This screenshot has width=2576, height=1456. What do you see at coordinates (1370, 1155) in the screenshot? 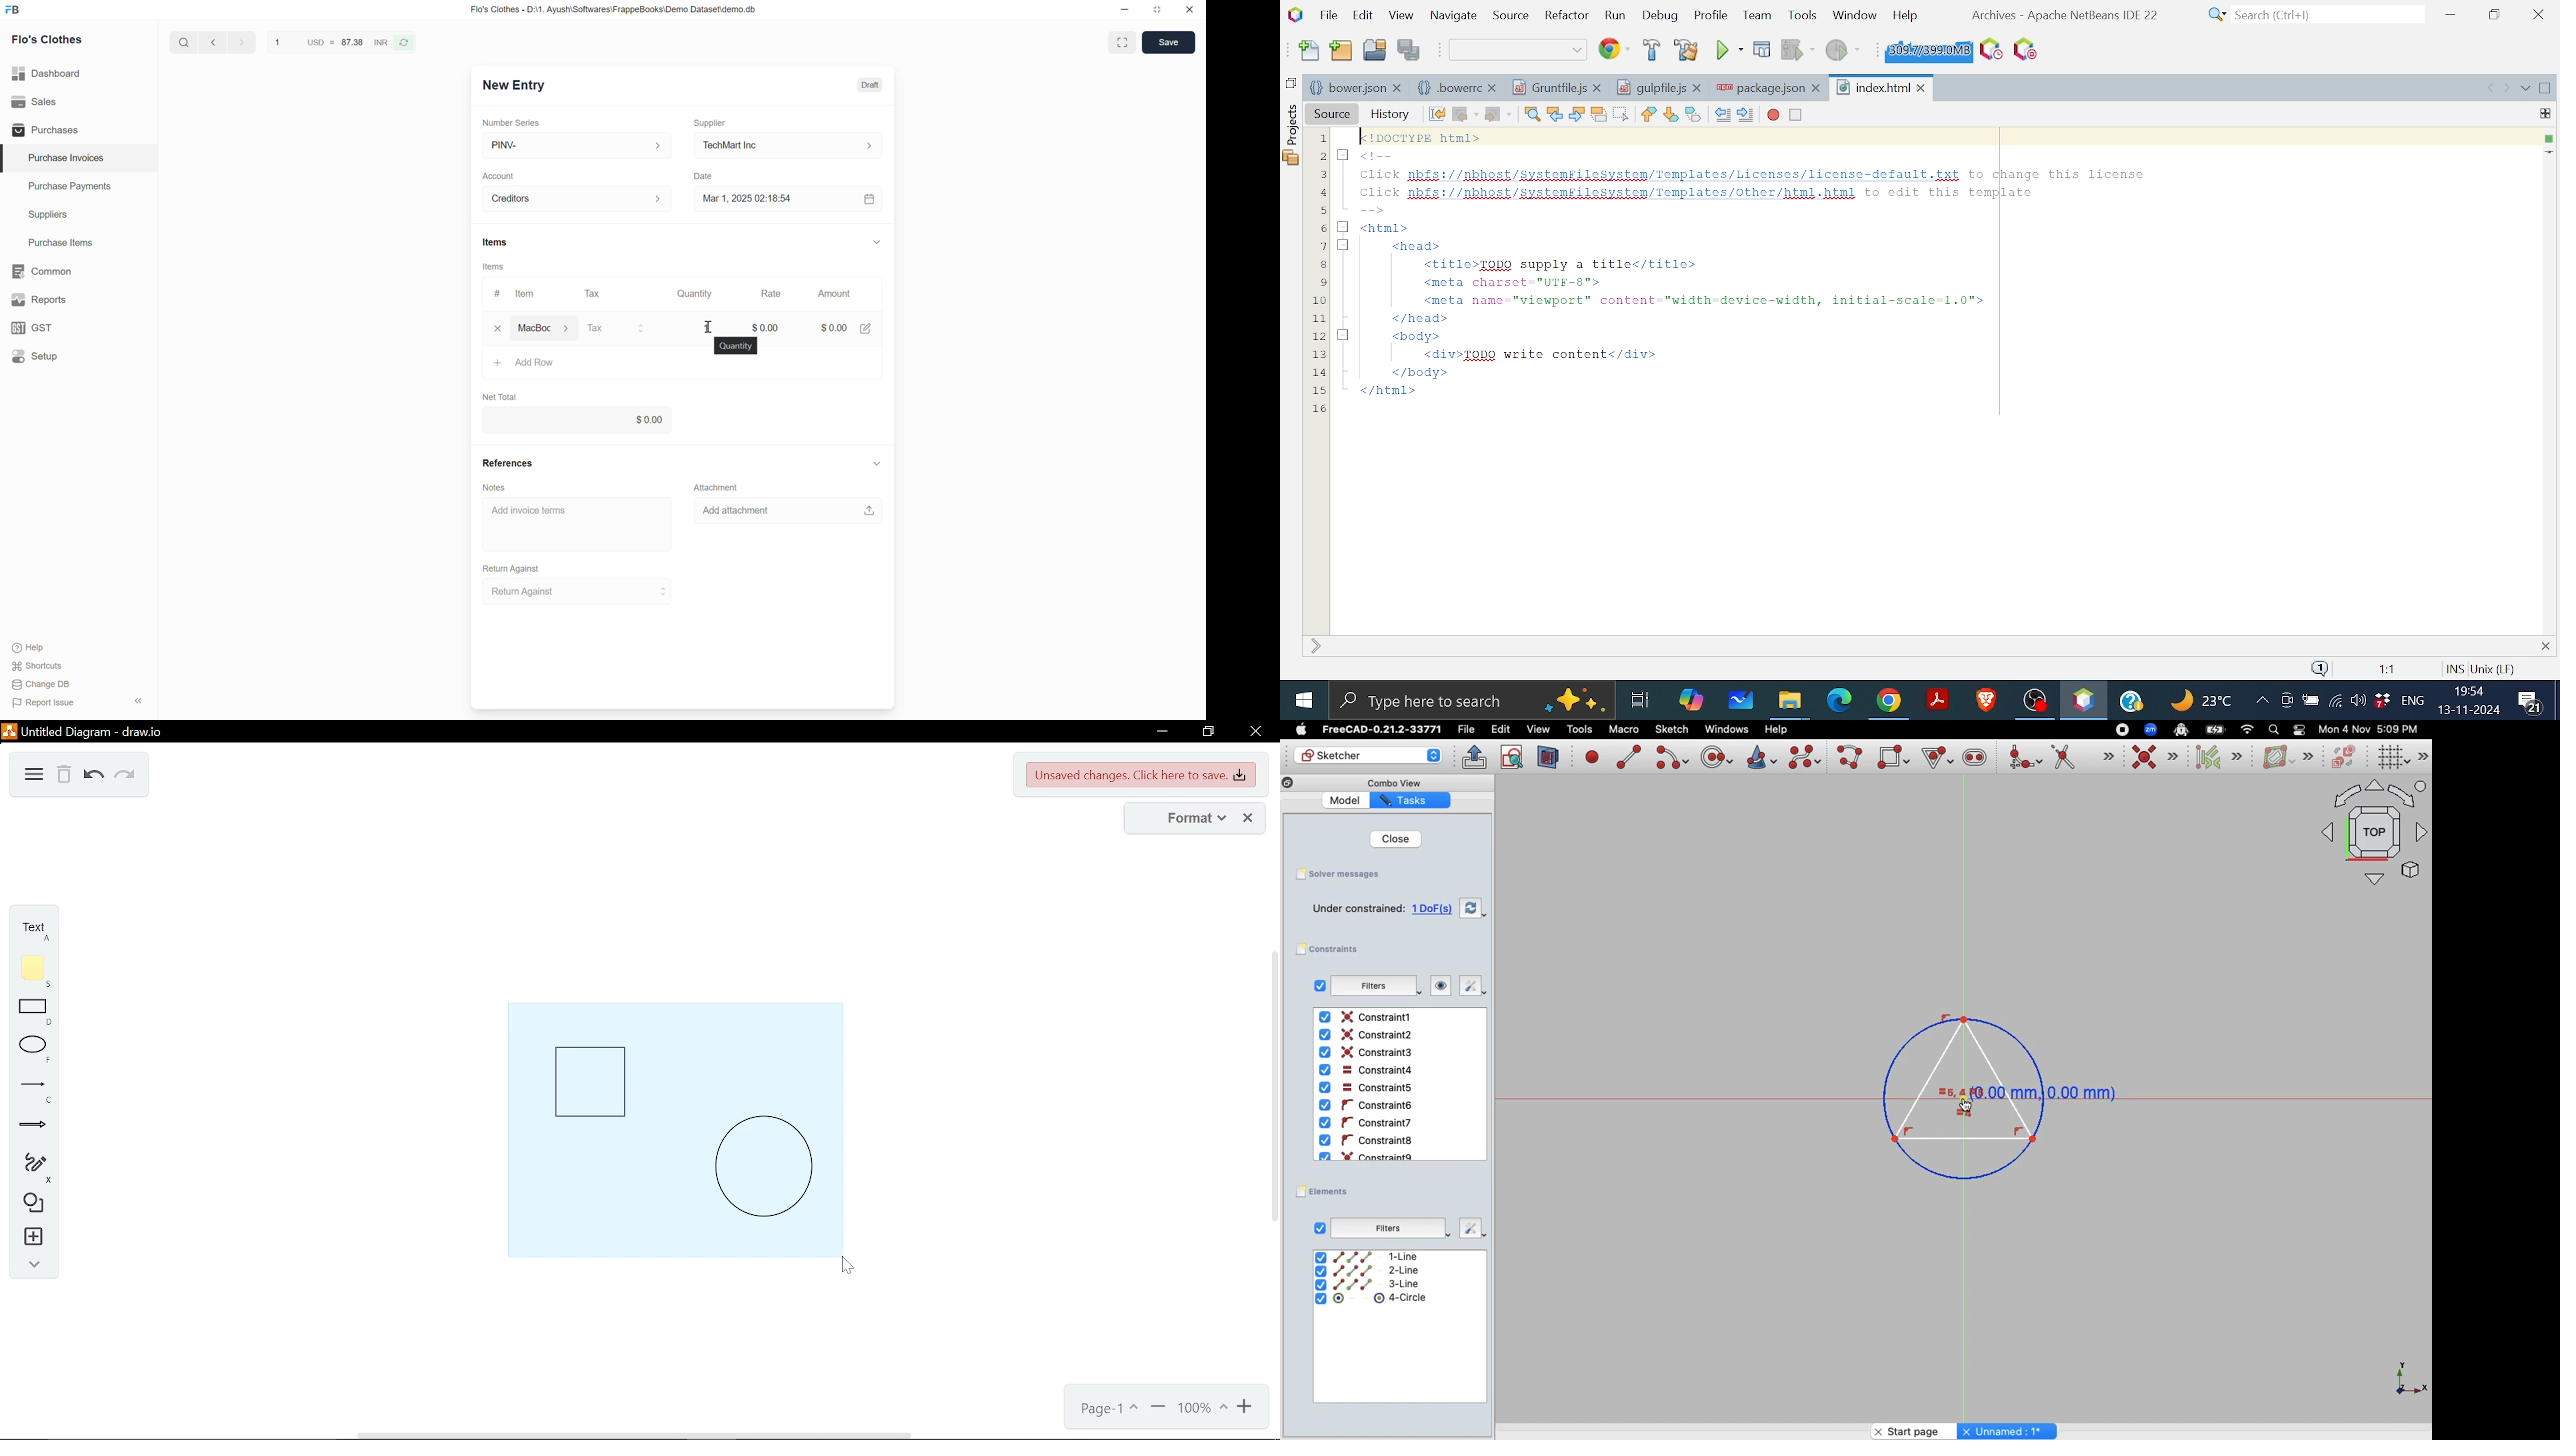
I see `Constraint9` at bounding box center [1370, 1155].